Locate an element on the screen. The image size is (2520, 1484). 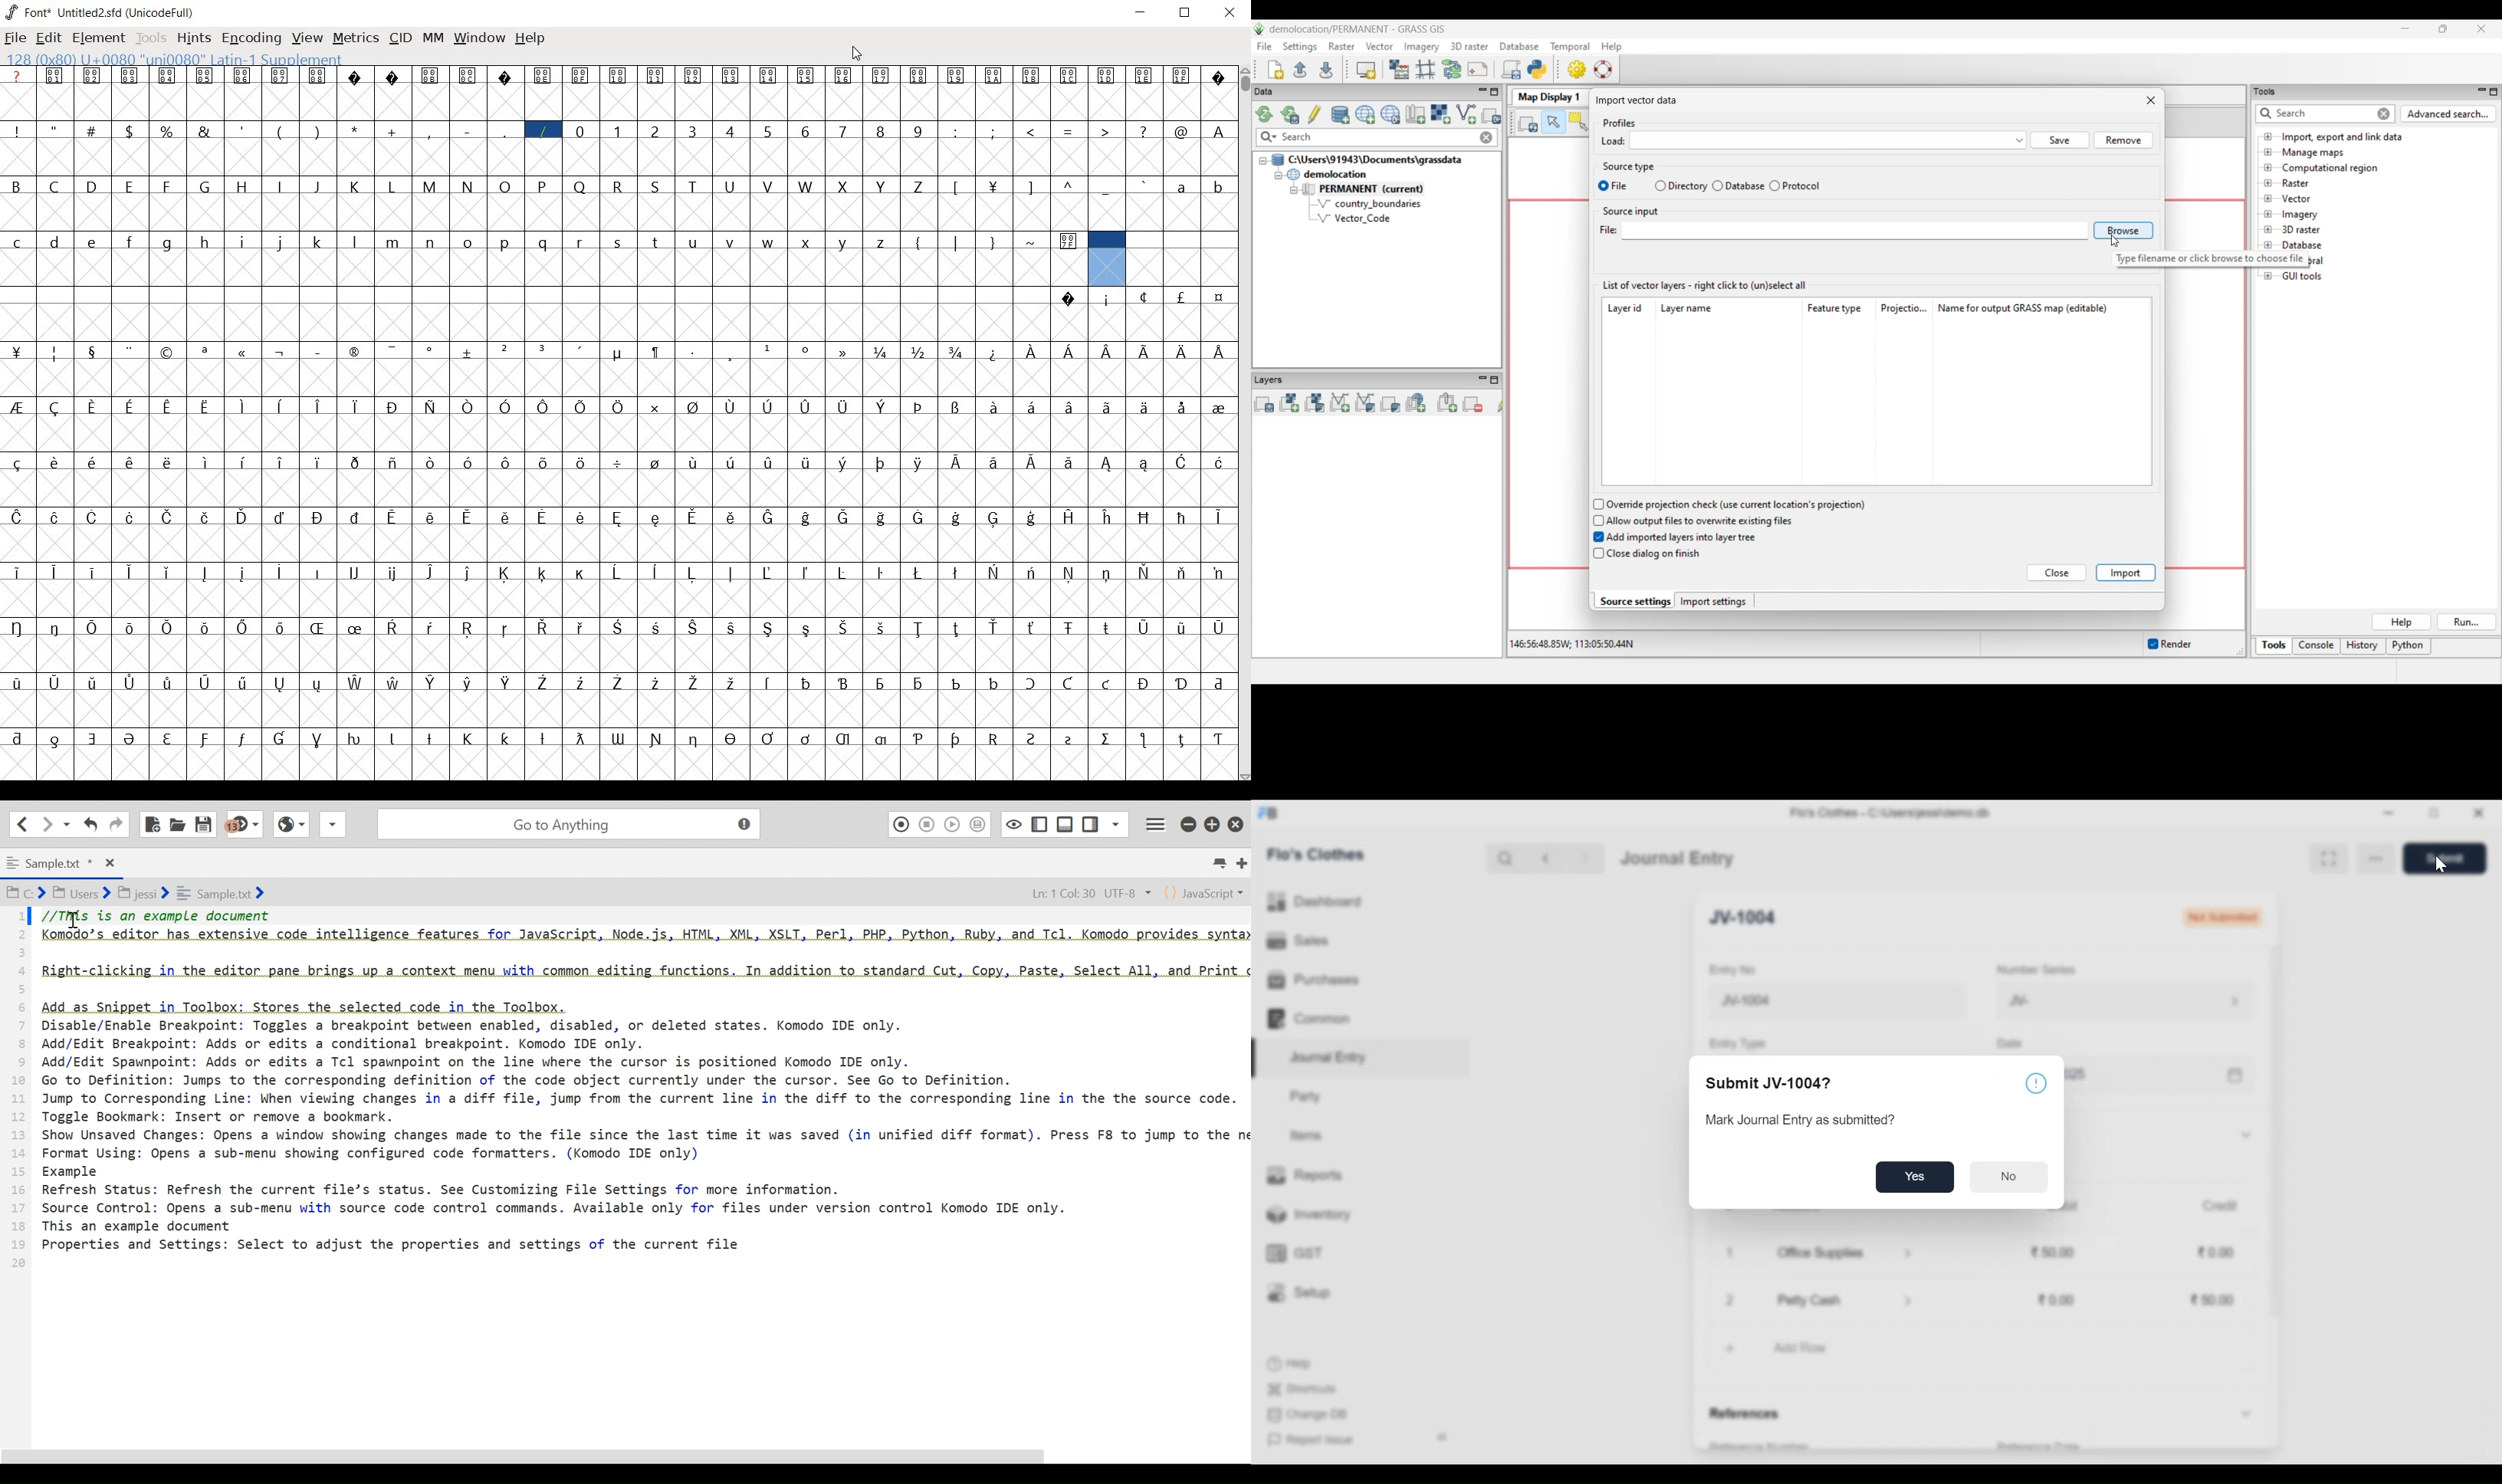
Symbol is located at coordinates (543, 350).